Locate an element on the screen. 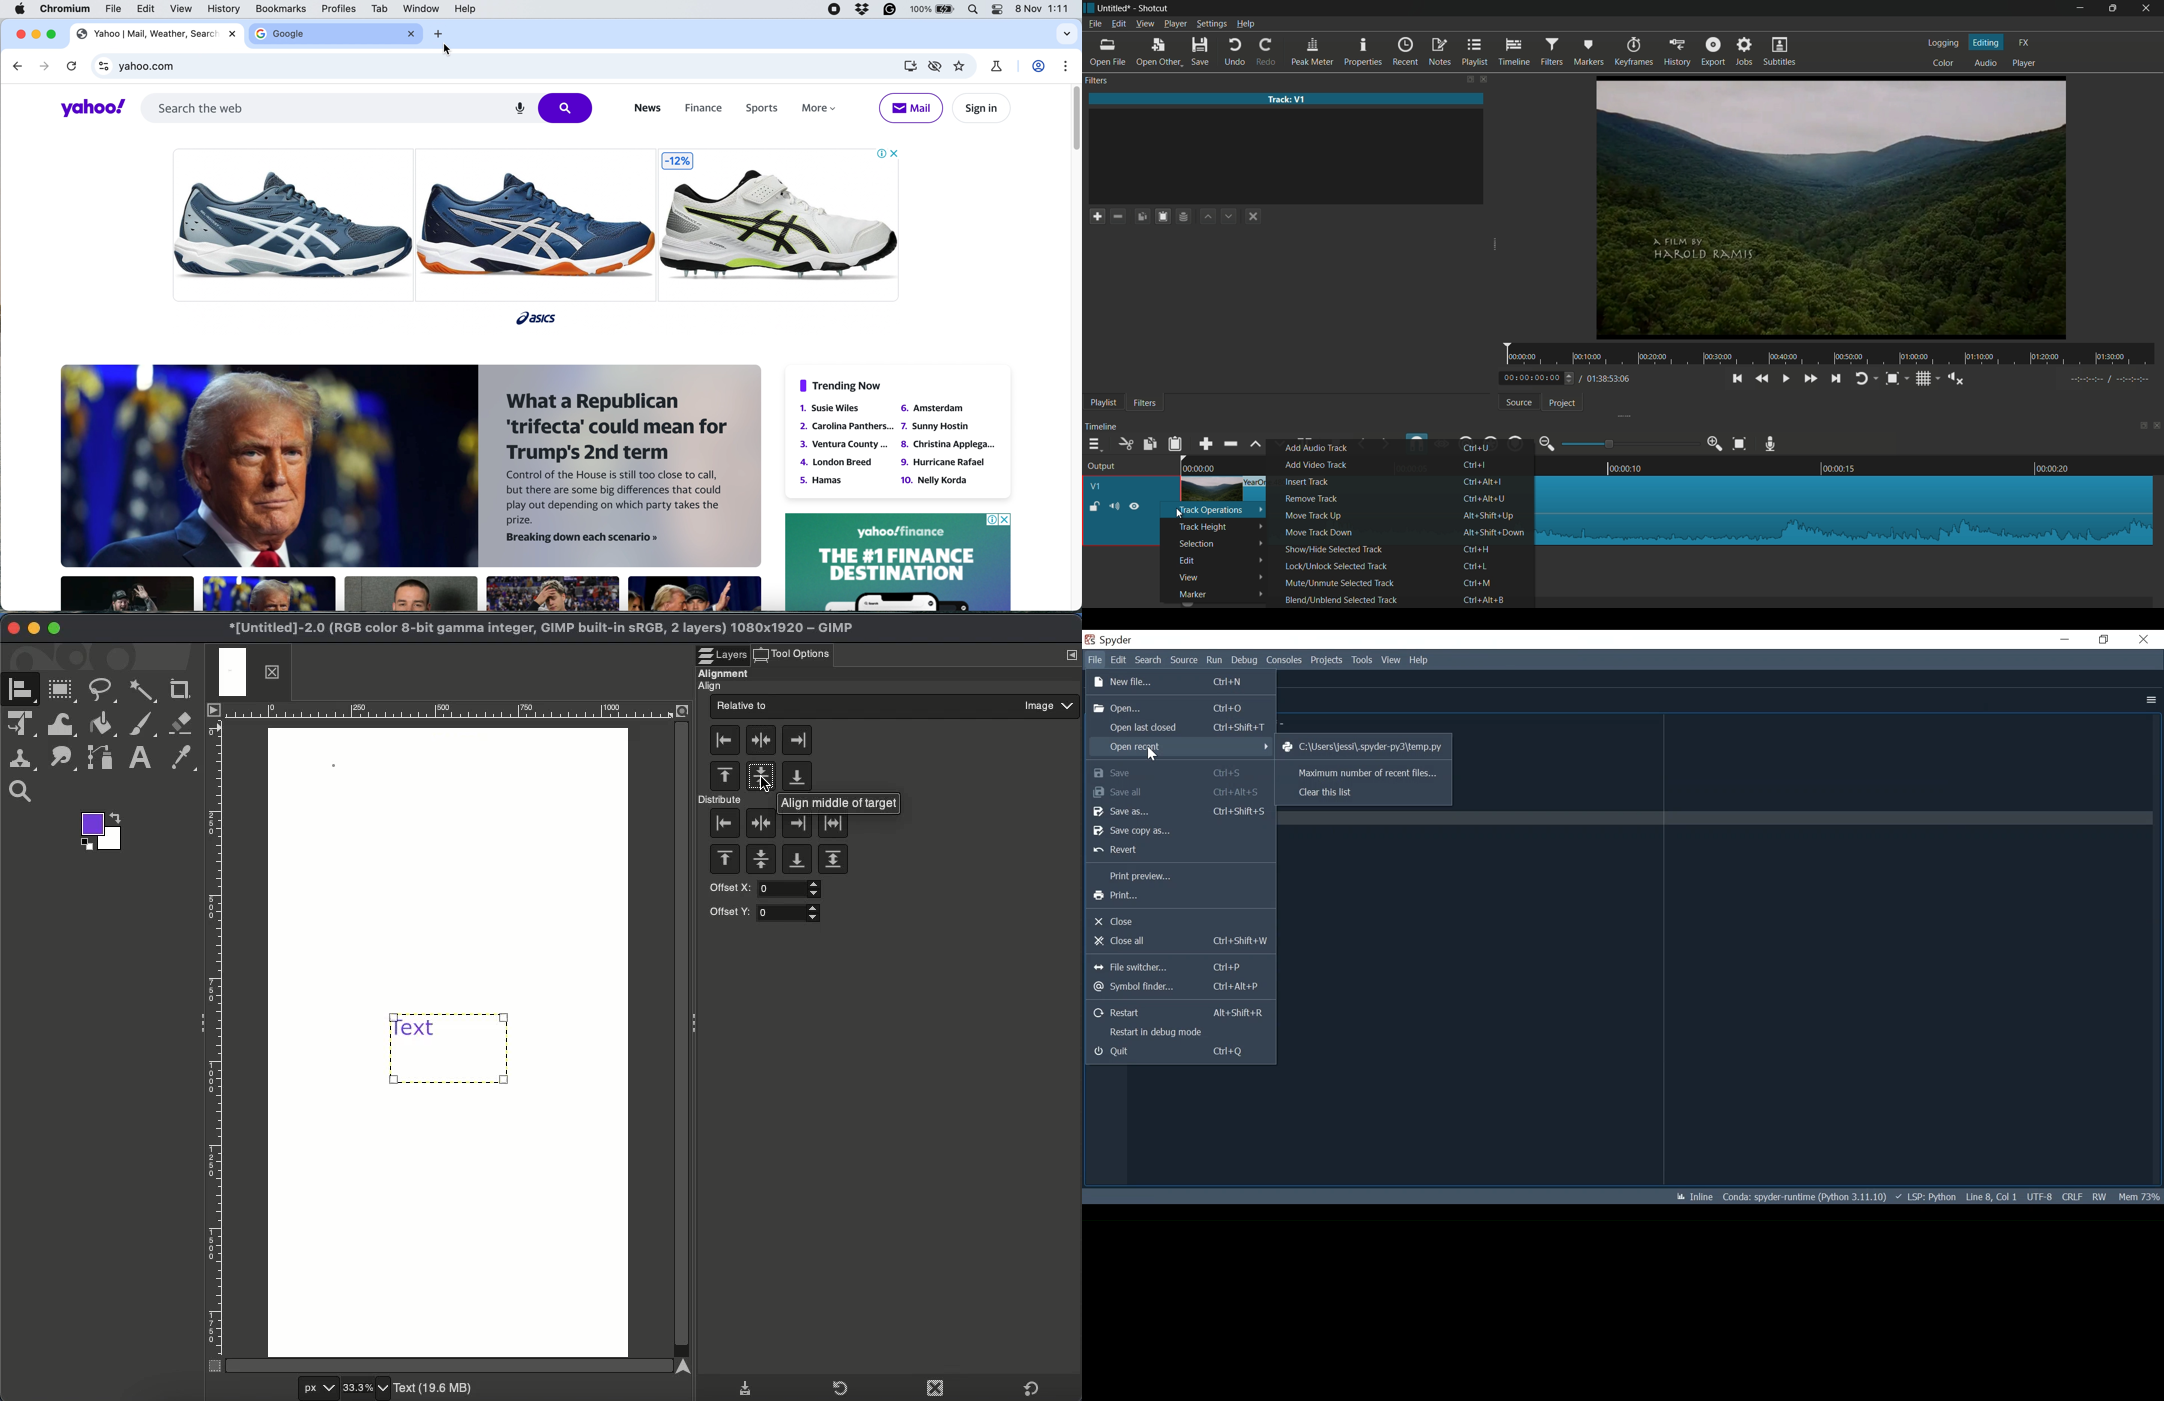  key shortcut is located at coordinates (1474, 465).